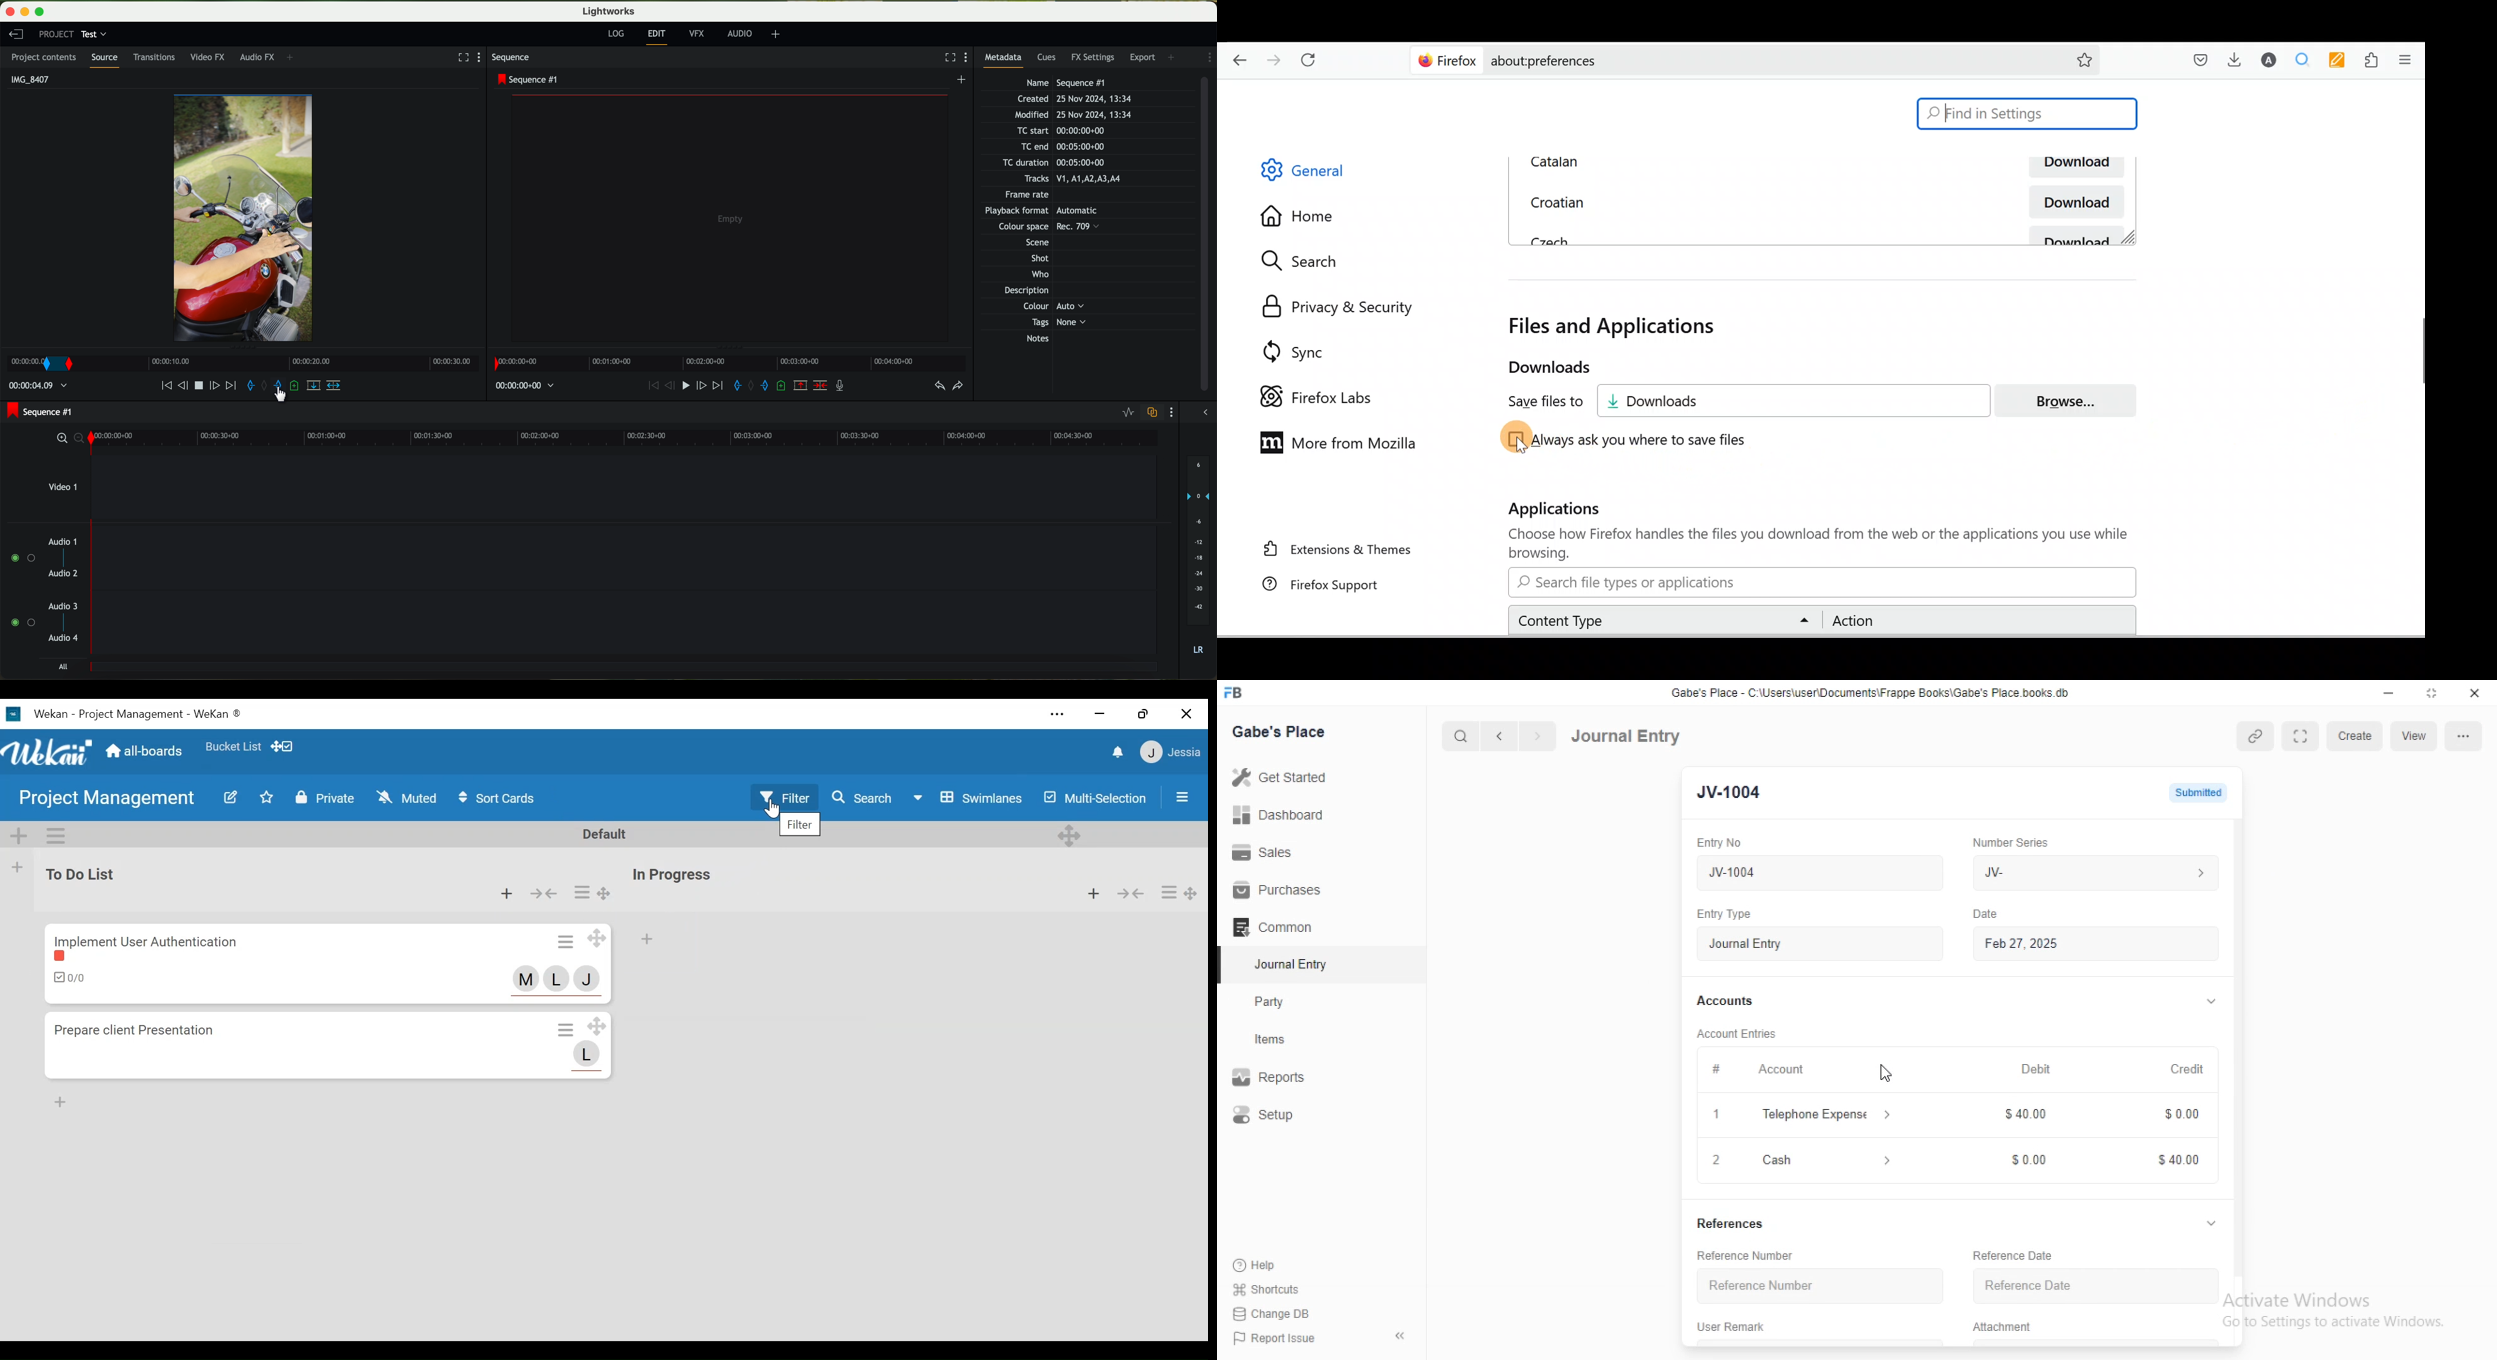  Describe the element at coordinates (2252, 736) in the screenshot. I see `Linked references` at that location.